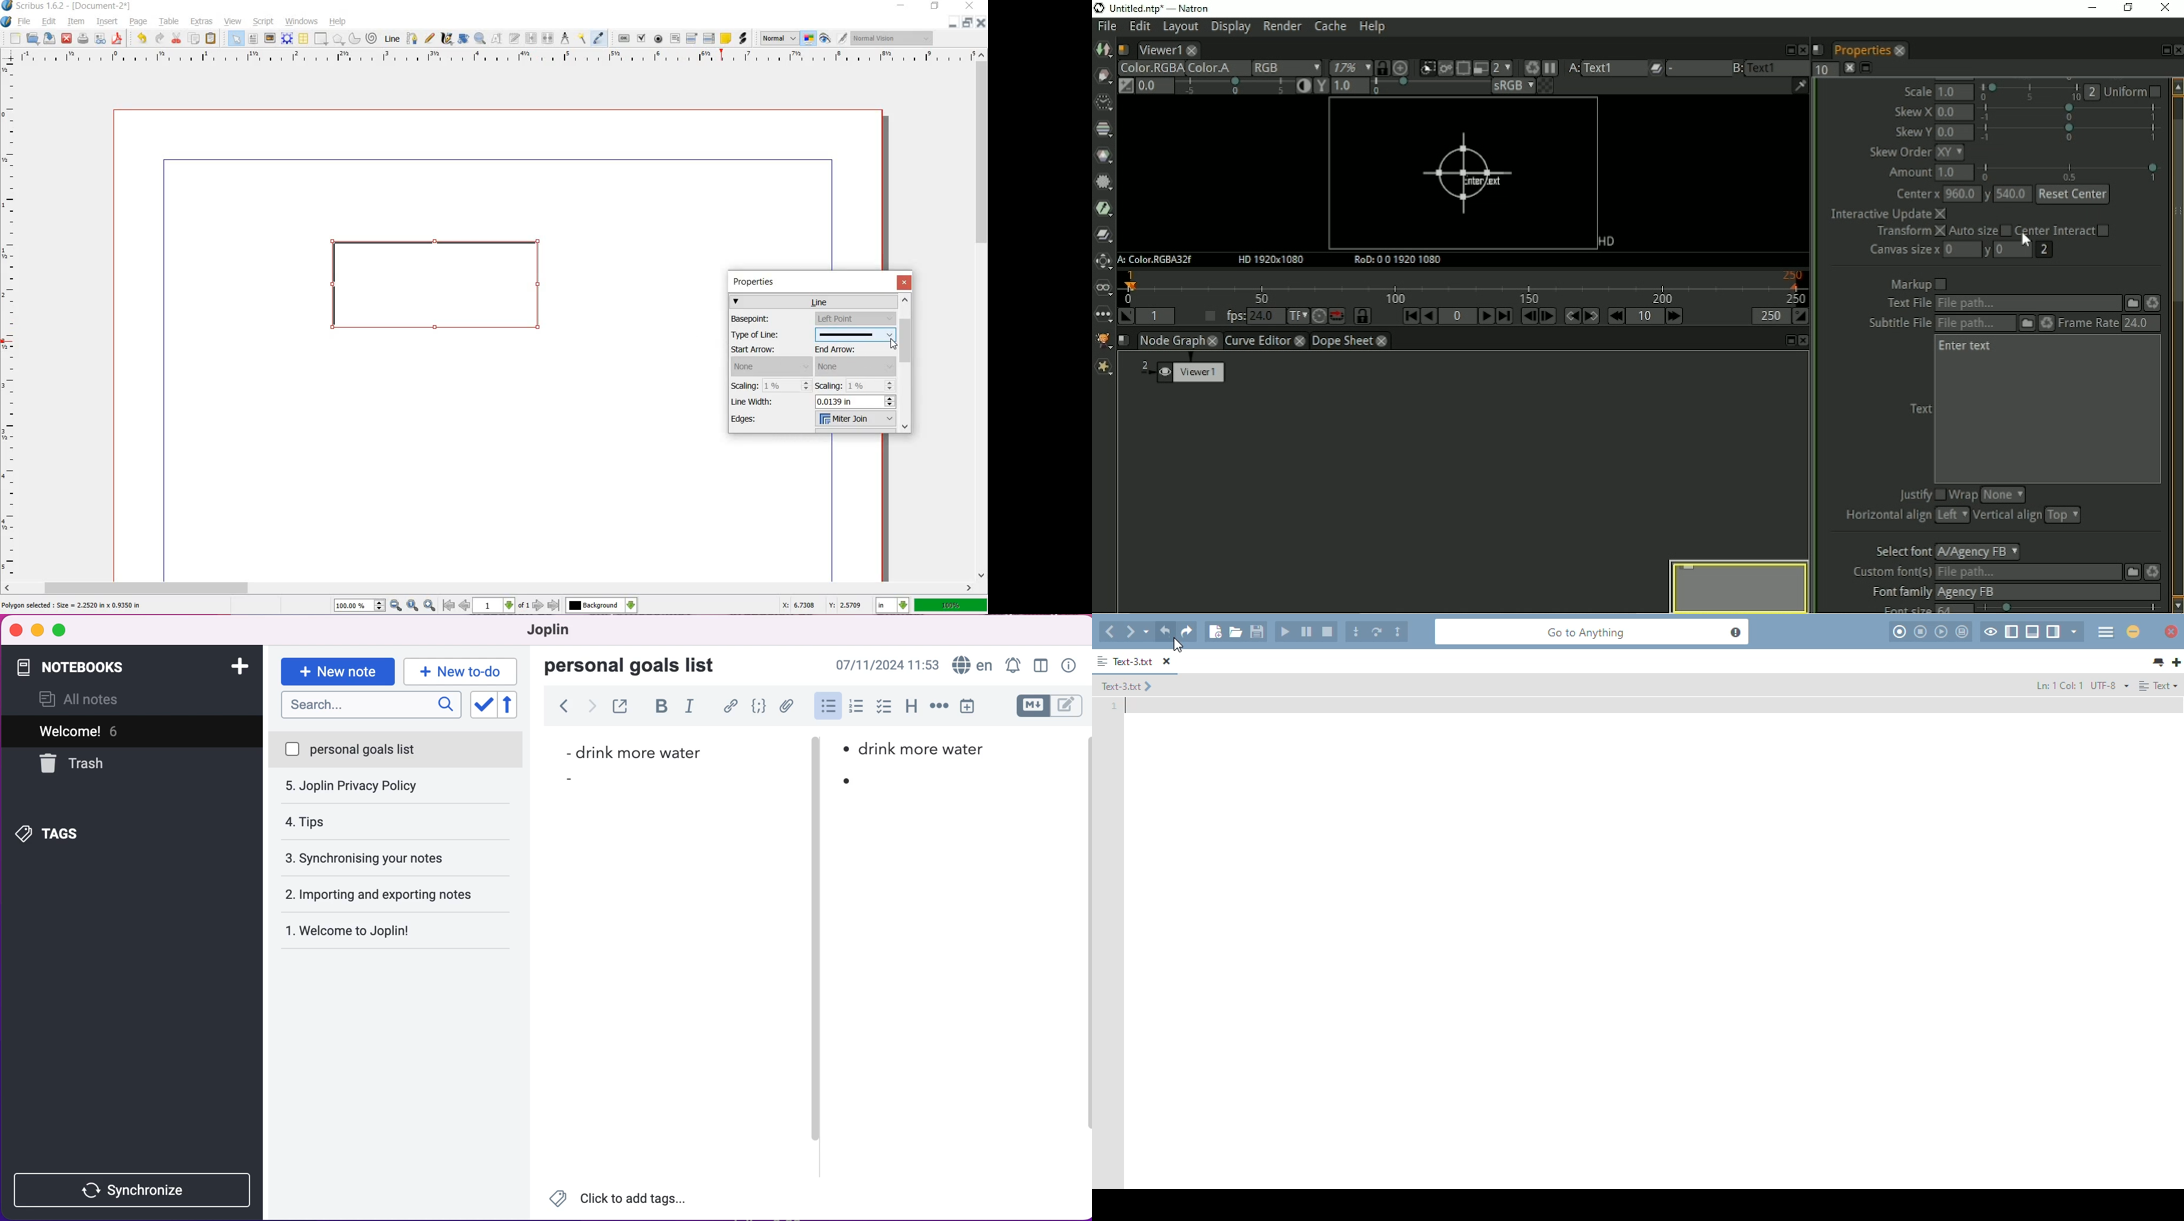 This screenshot has height=1232, width=2184. I want to click on tags, so click(69, 832).